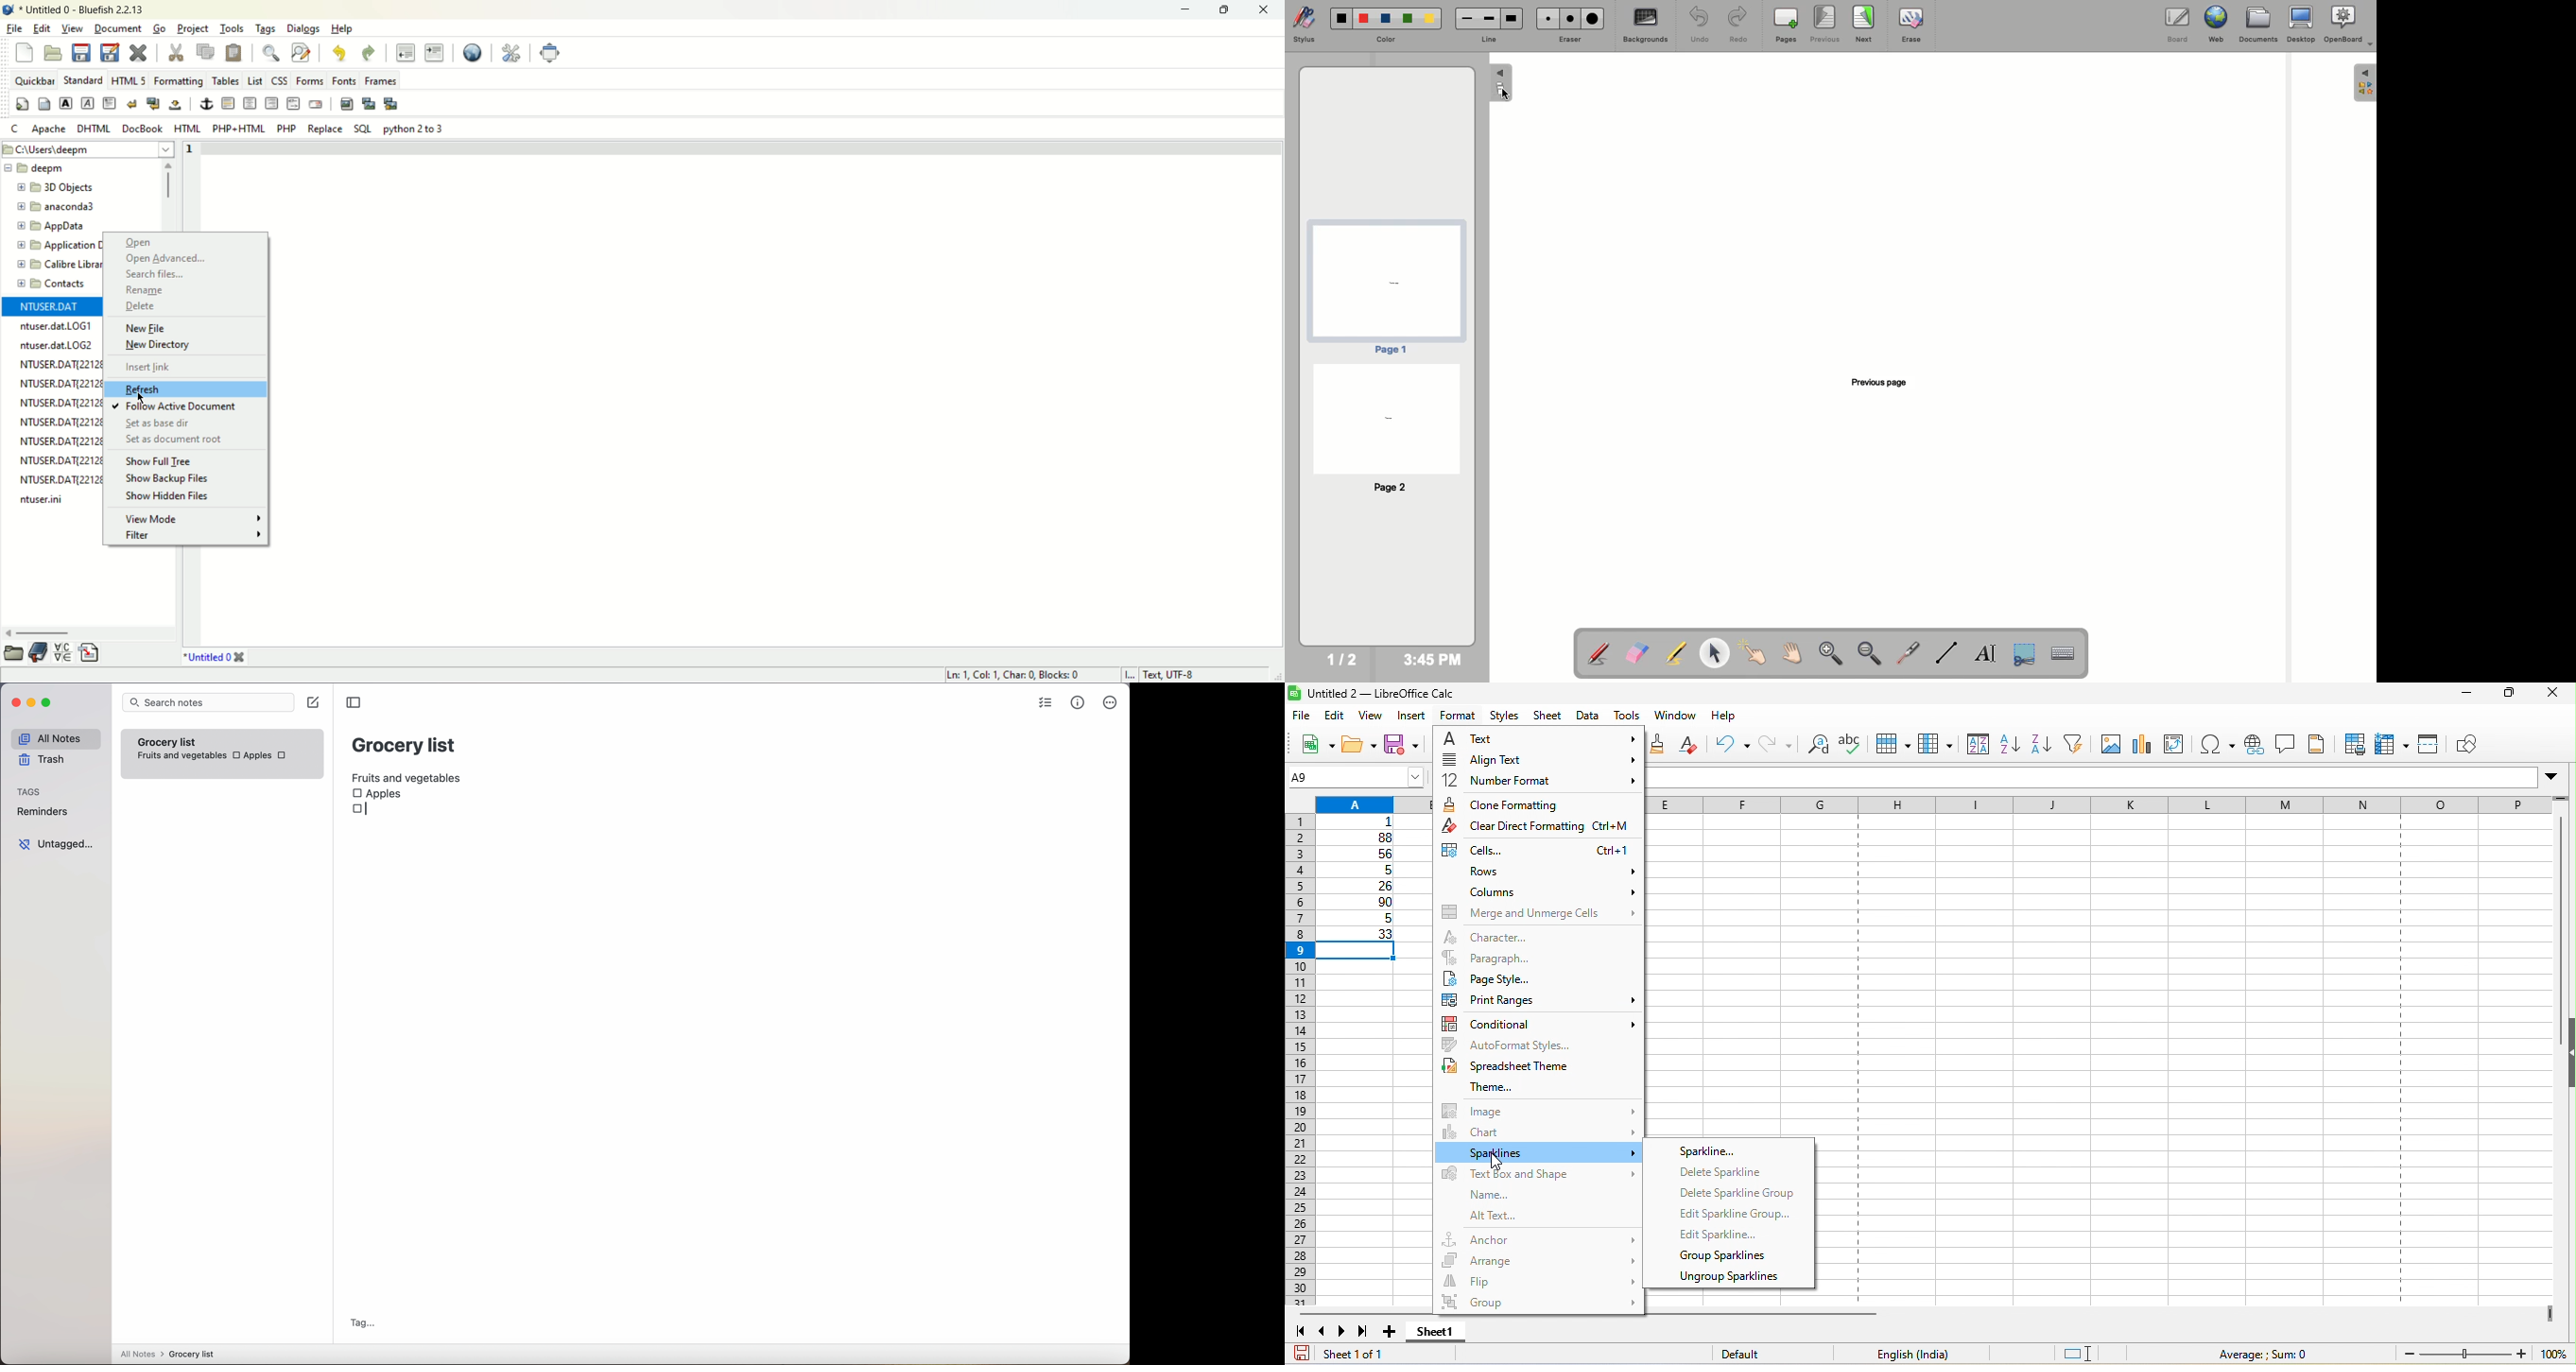 The width and height of the screenshot is (2576, 1372). What do you see at coordinates (71, 28) in the screenshot?
I see `view` at bounding box center [71, 28].